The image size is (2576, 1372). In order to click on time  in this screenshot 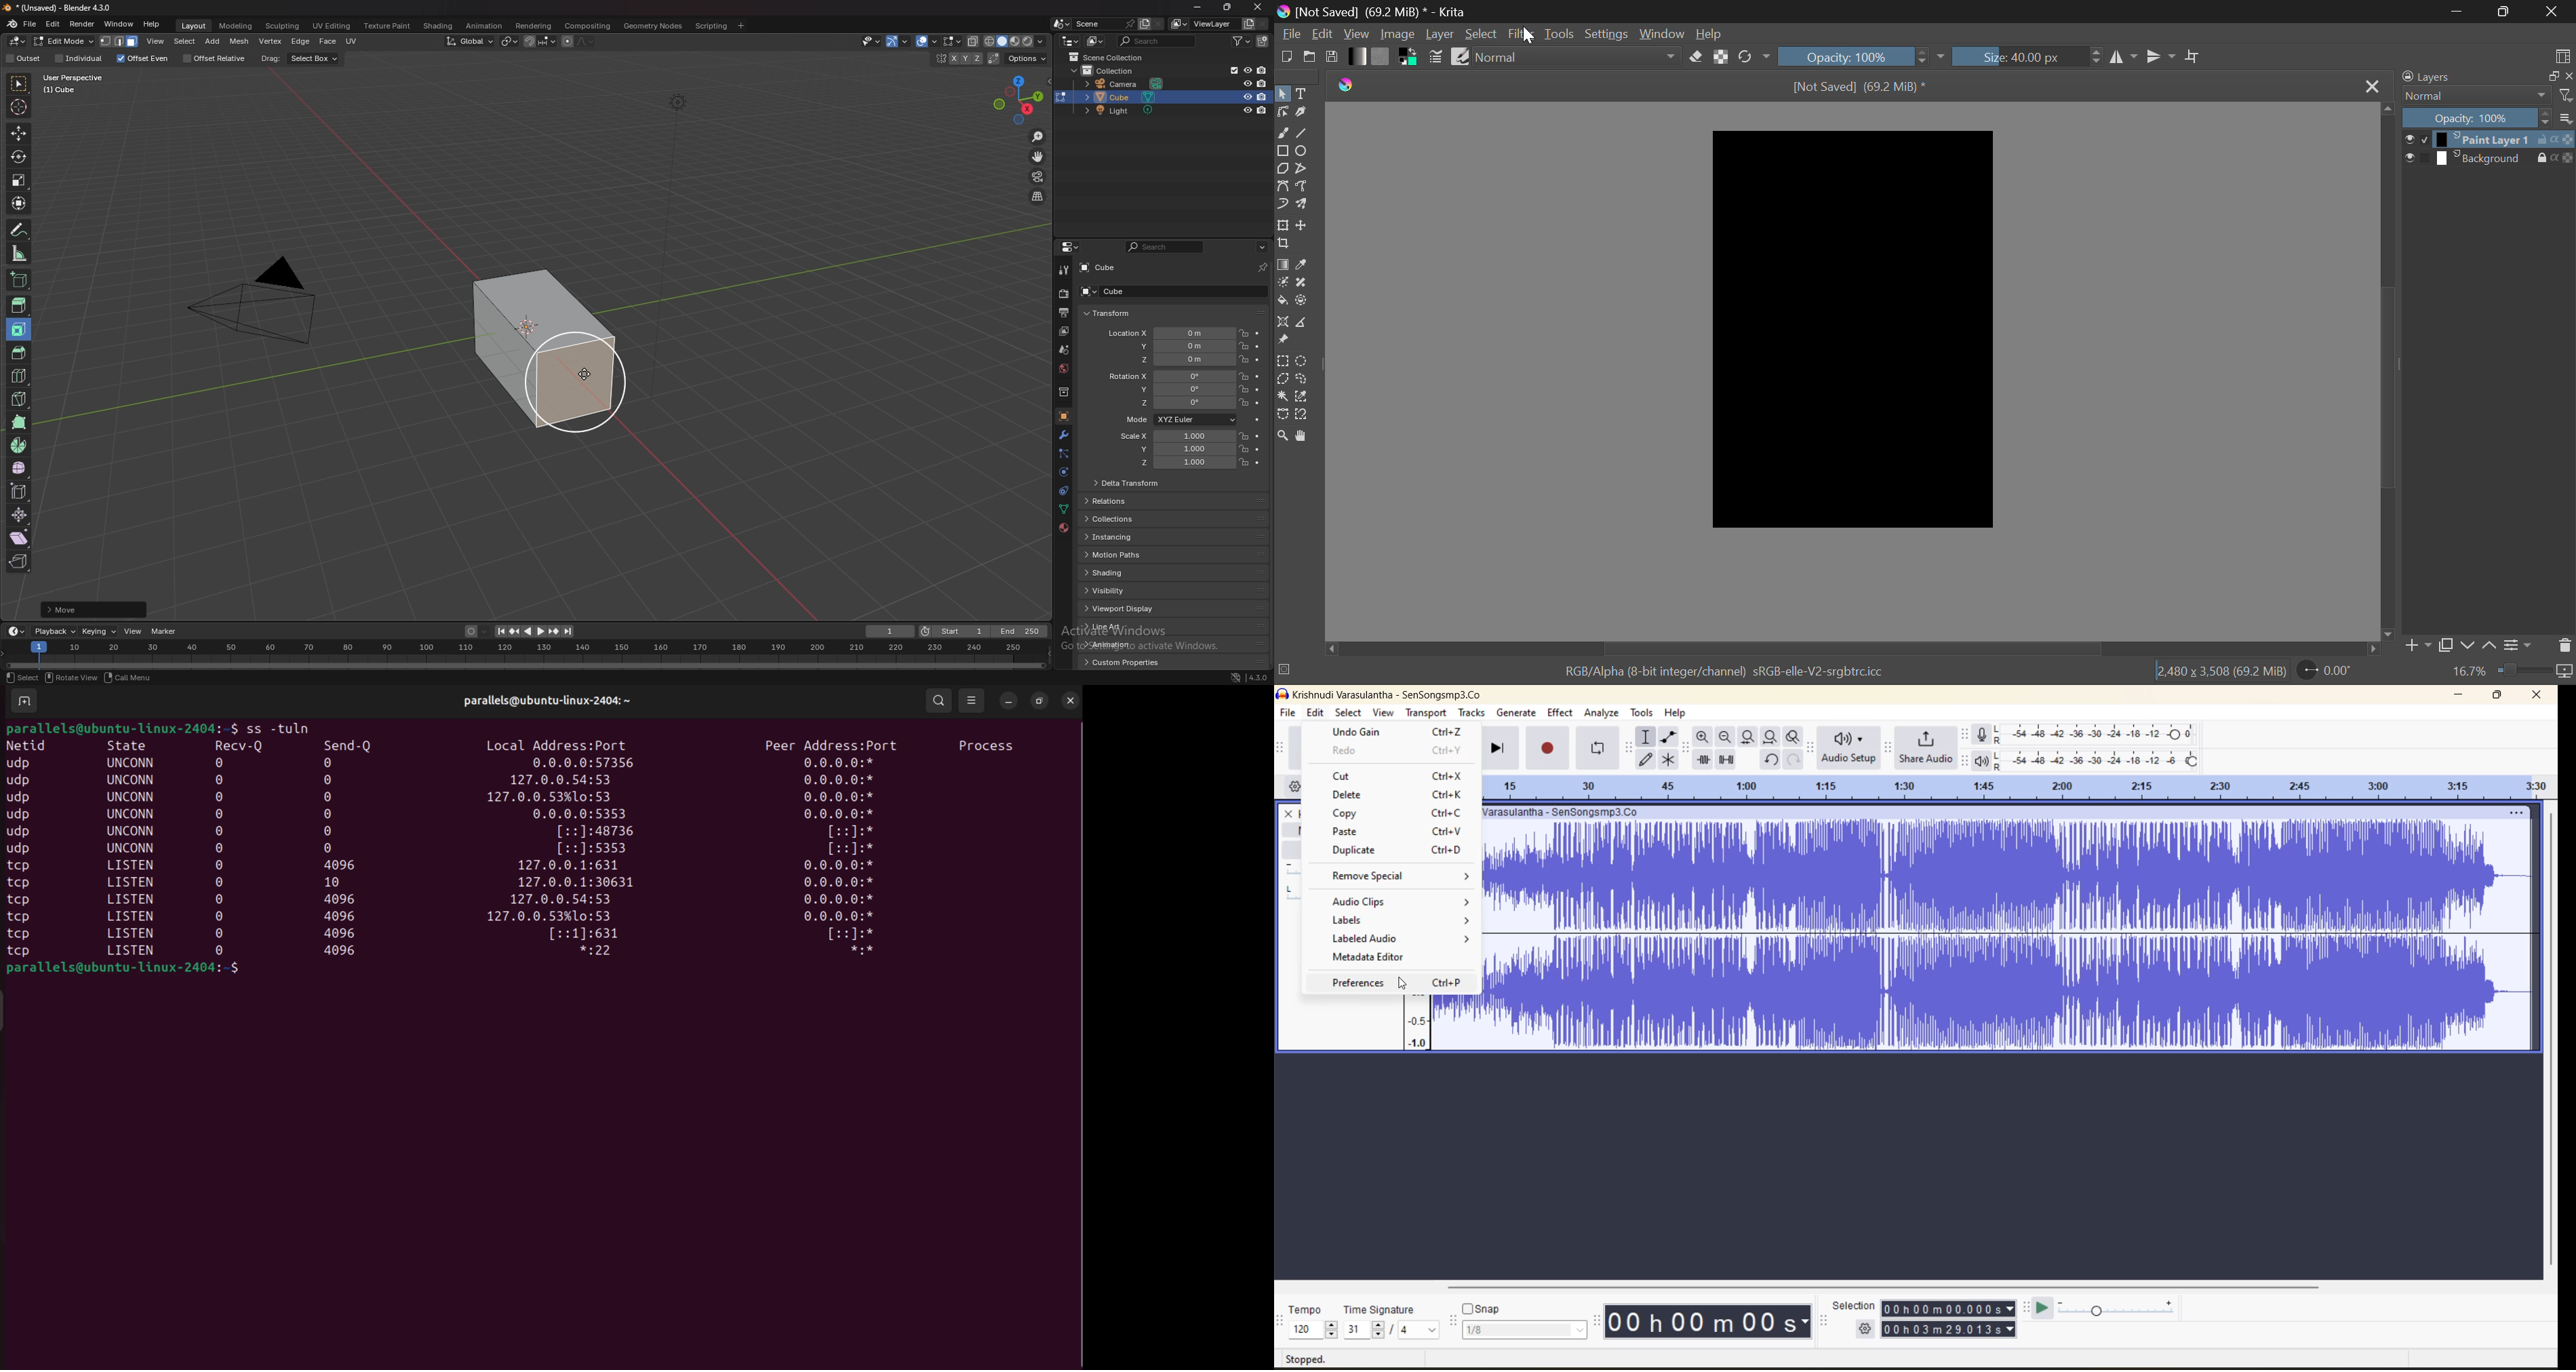, I will do `click(1711, 1321)`.